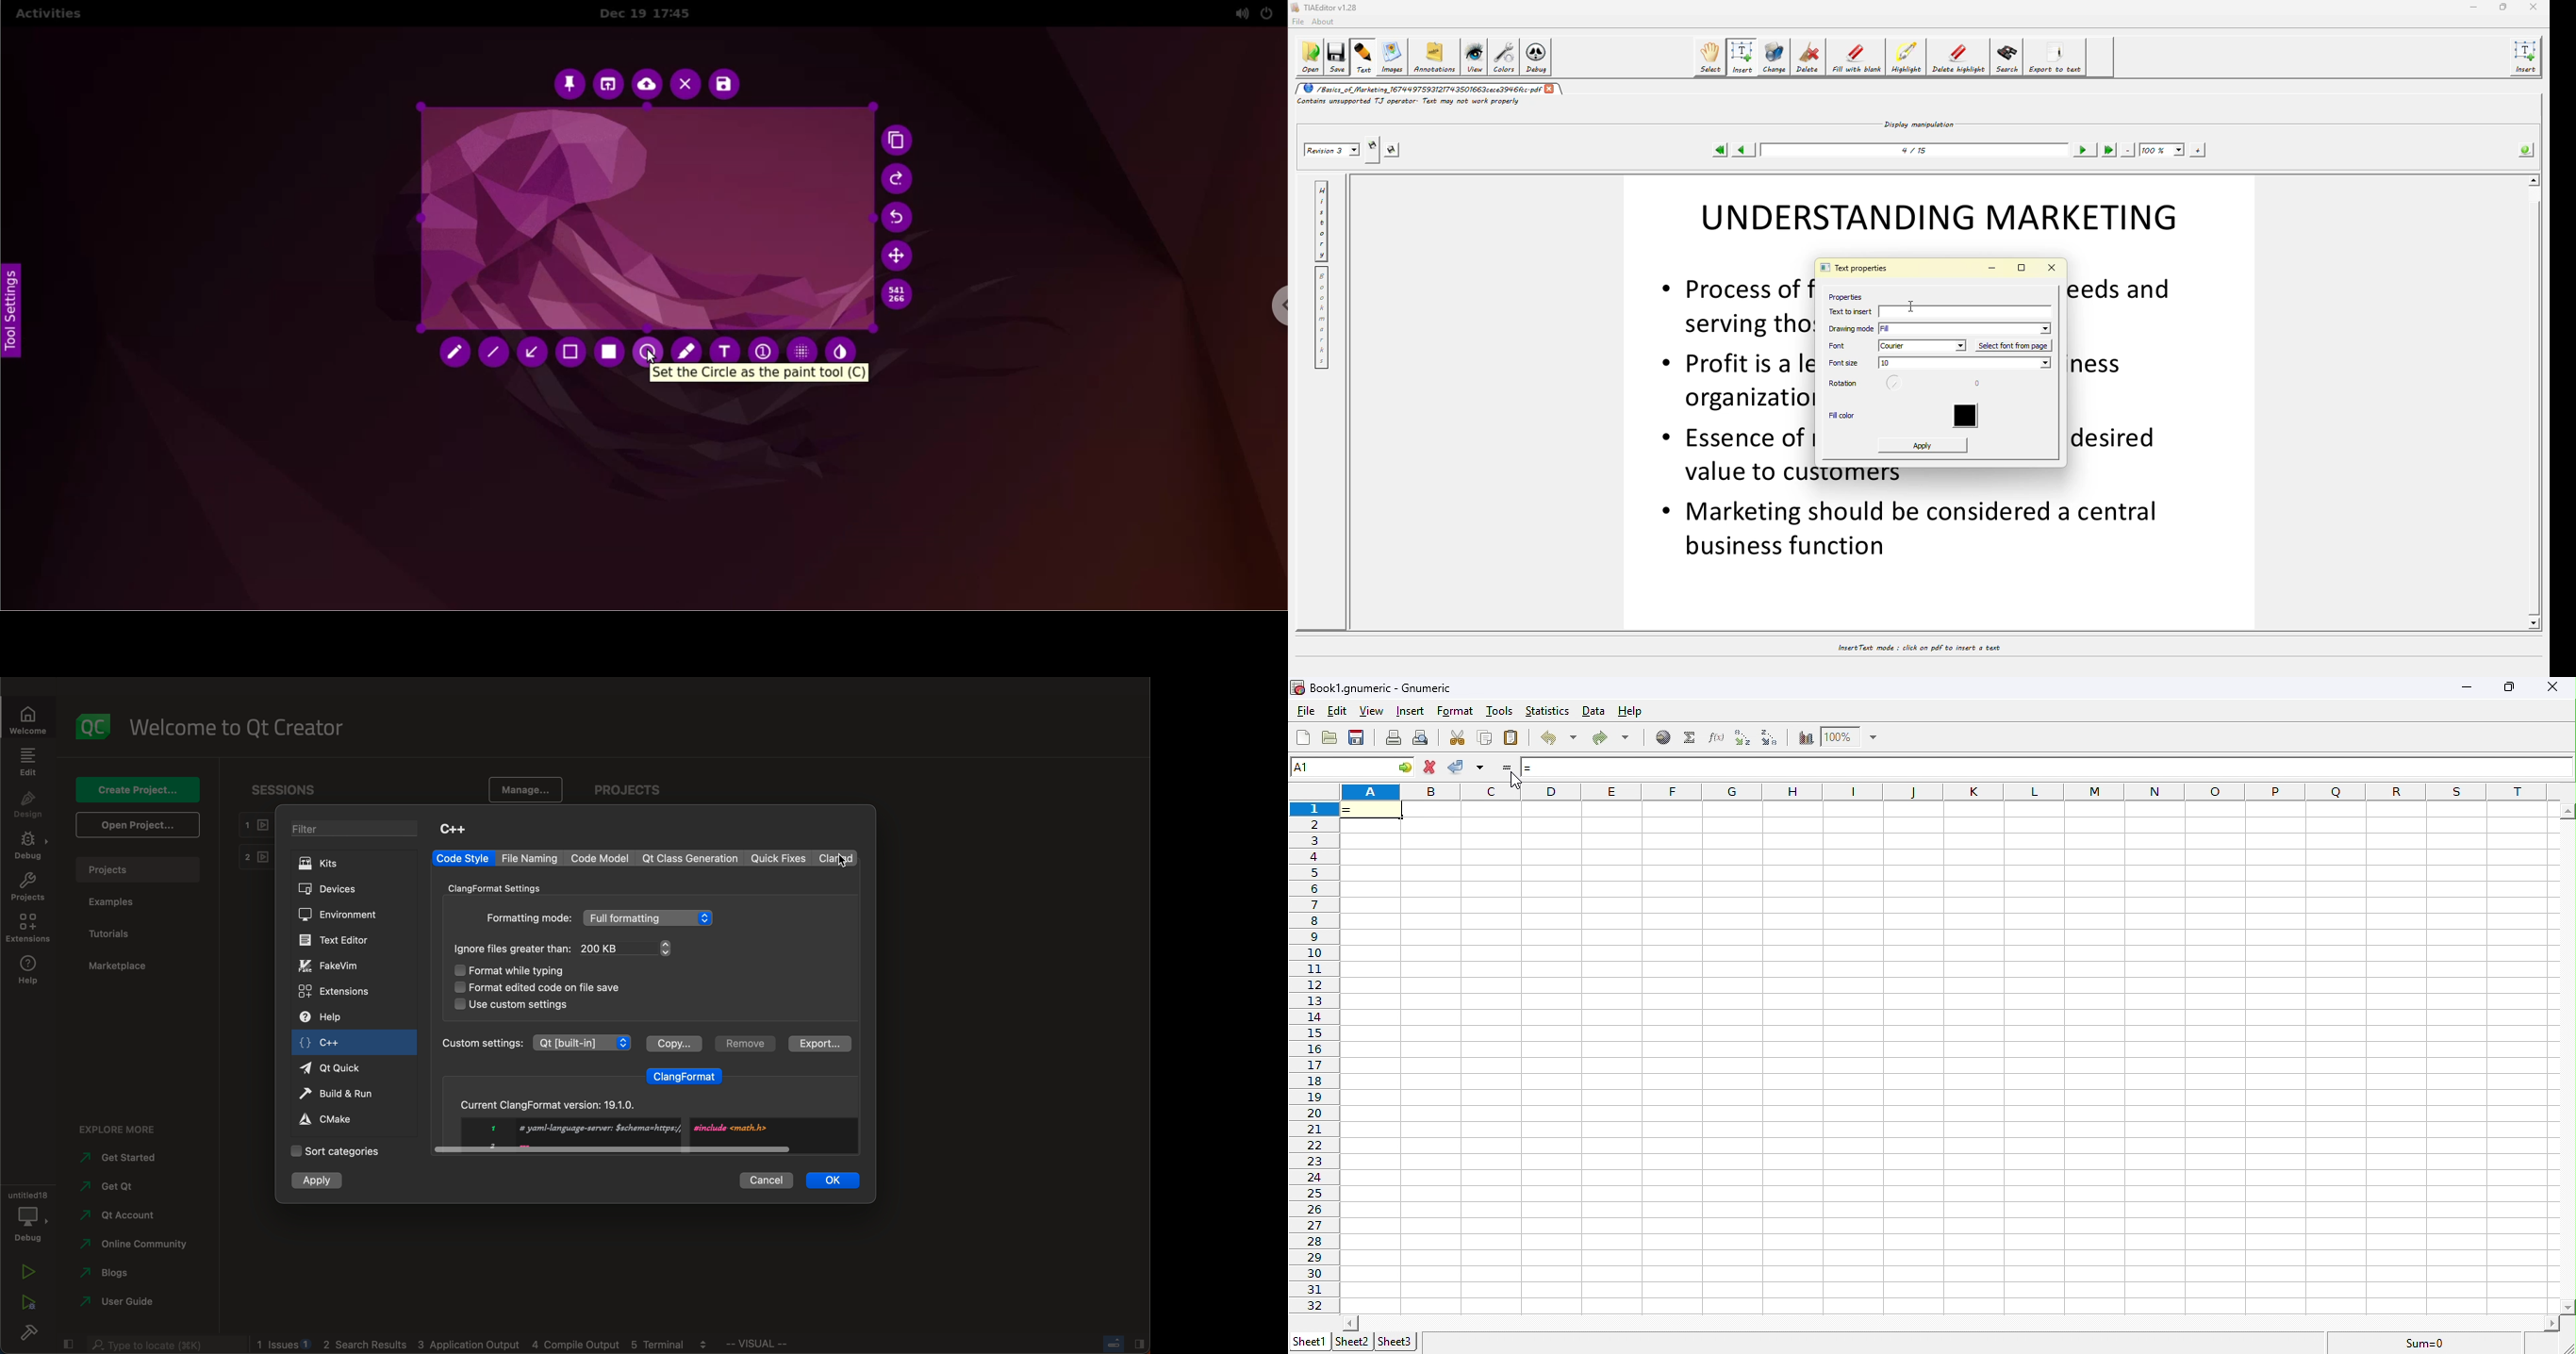 The image size is (2576, 1372). Describe the element at coordinates (1423, 739) in the screenshot. I see `print preview` at that location.